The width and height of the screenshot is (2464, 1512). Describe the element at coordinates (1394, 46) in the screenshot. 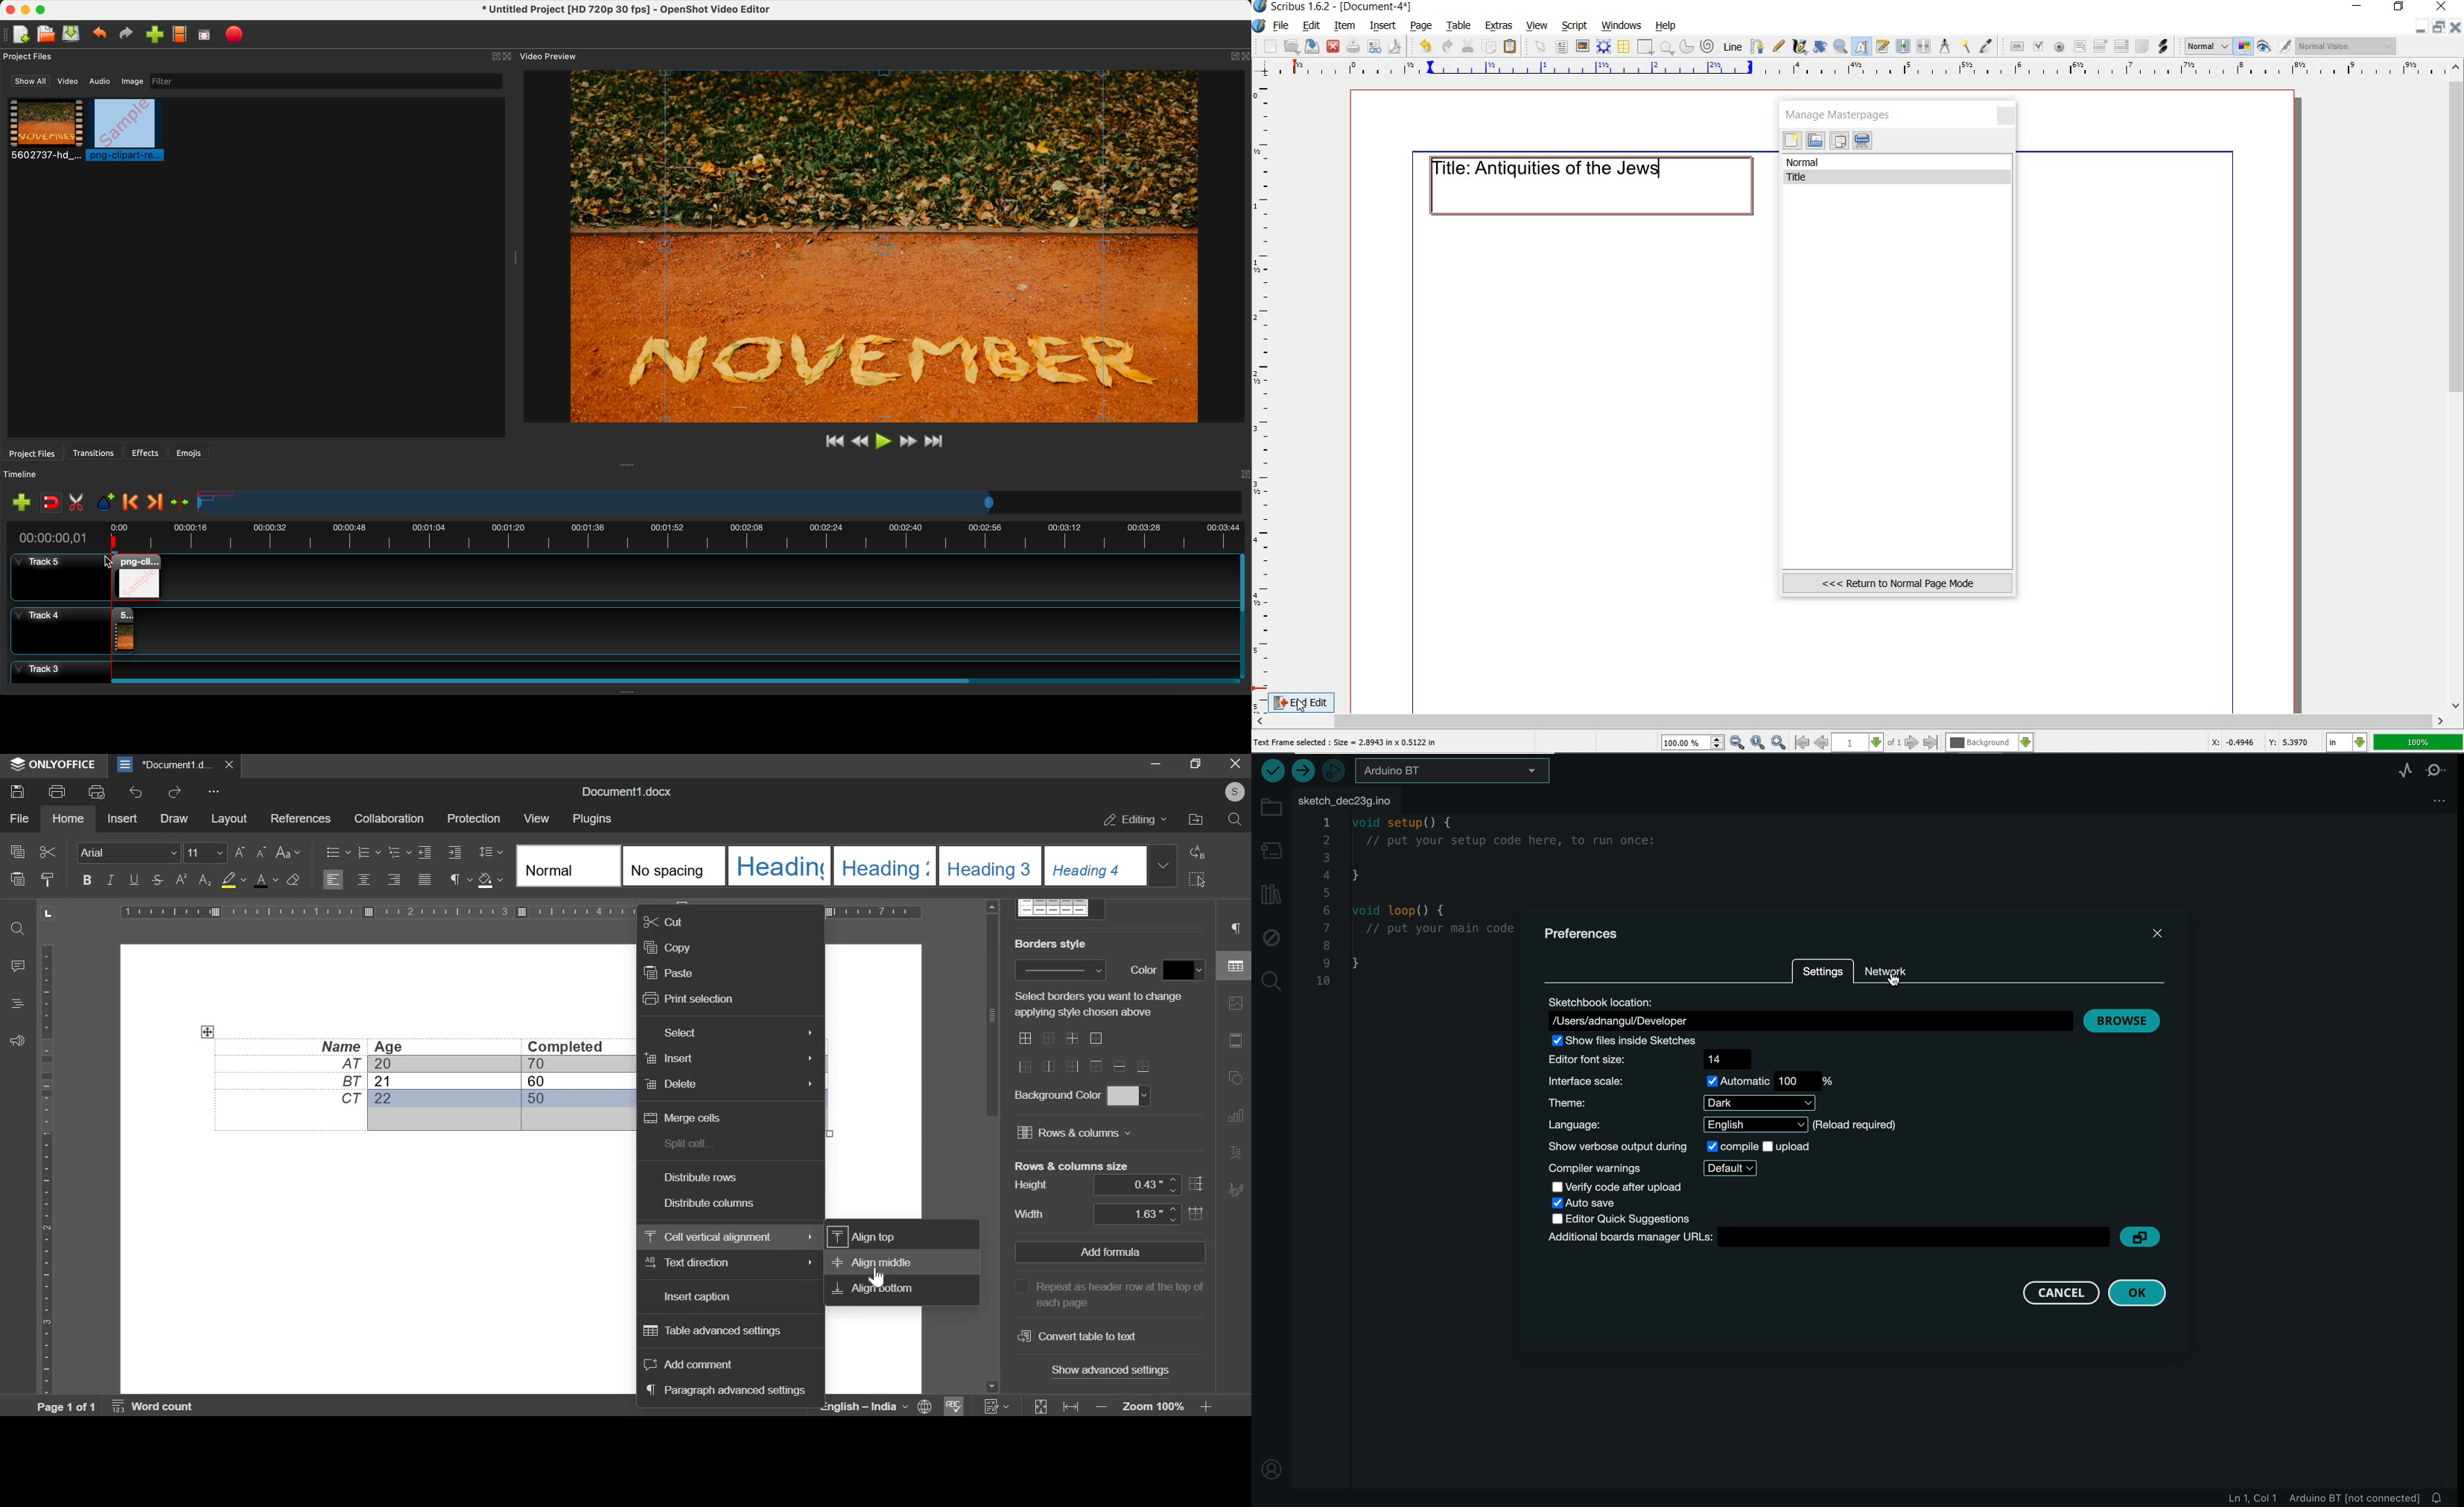

I see `save as pdf` at that location.